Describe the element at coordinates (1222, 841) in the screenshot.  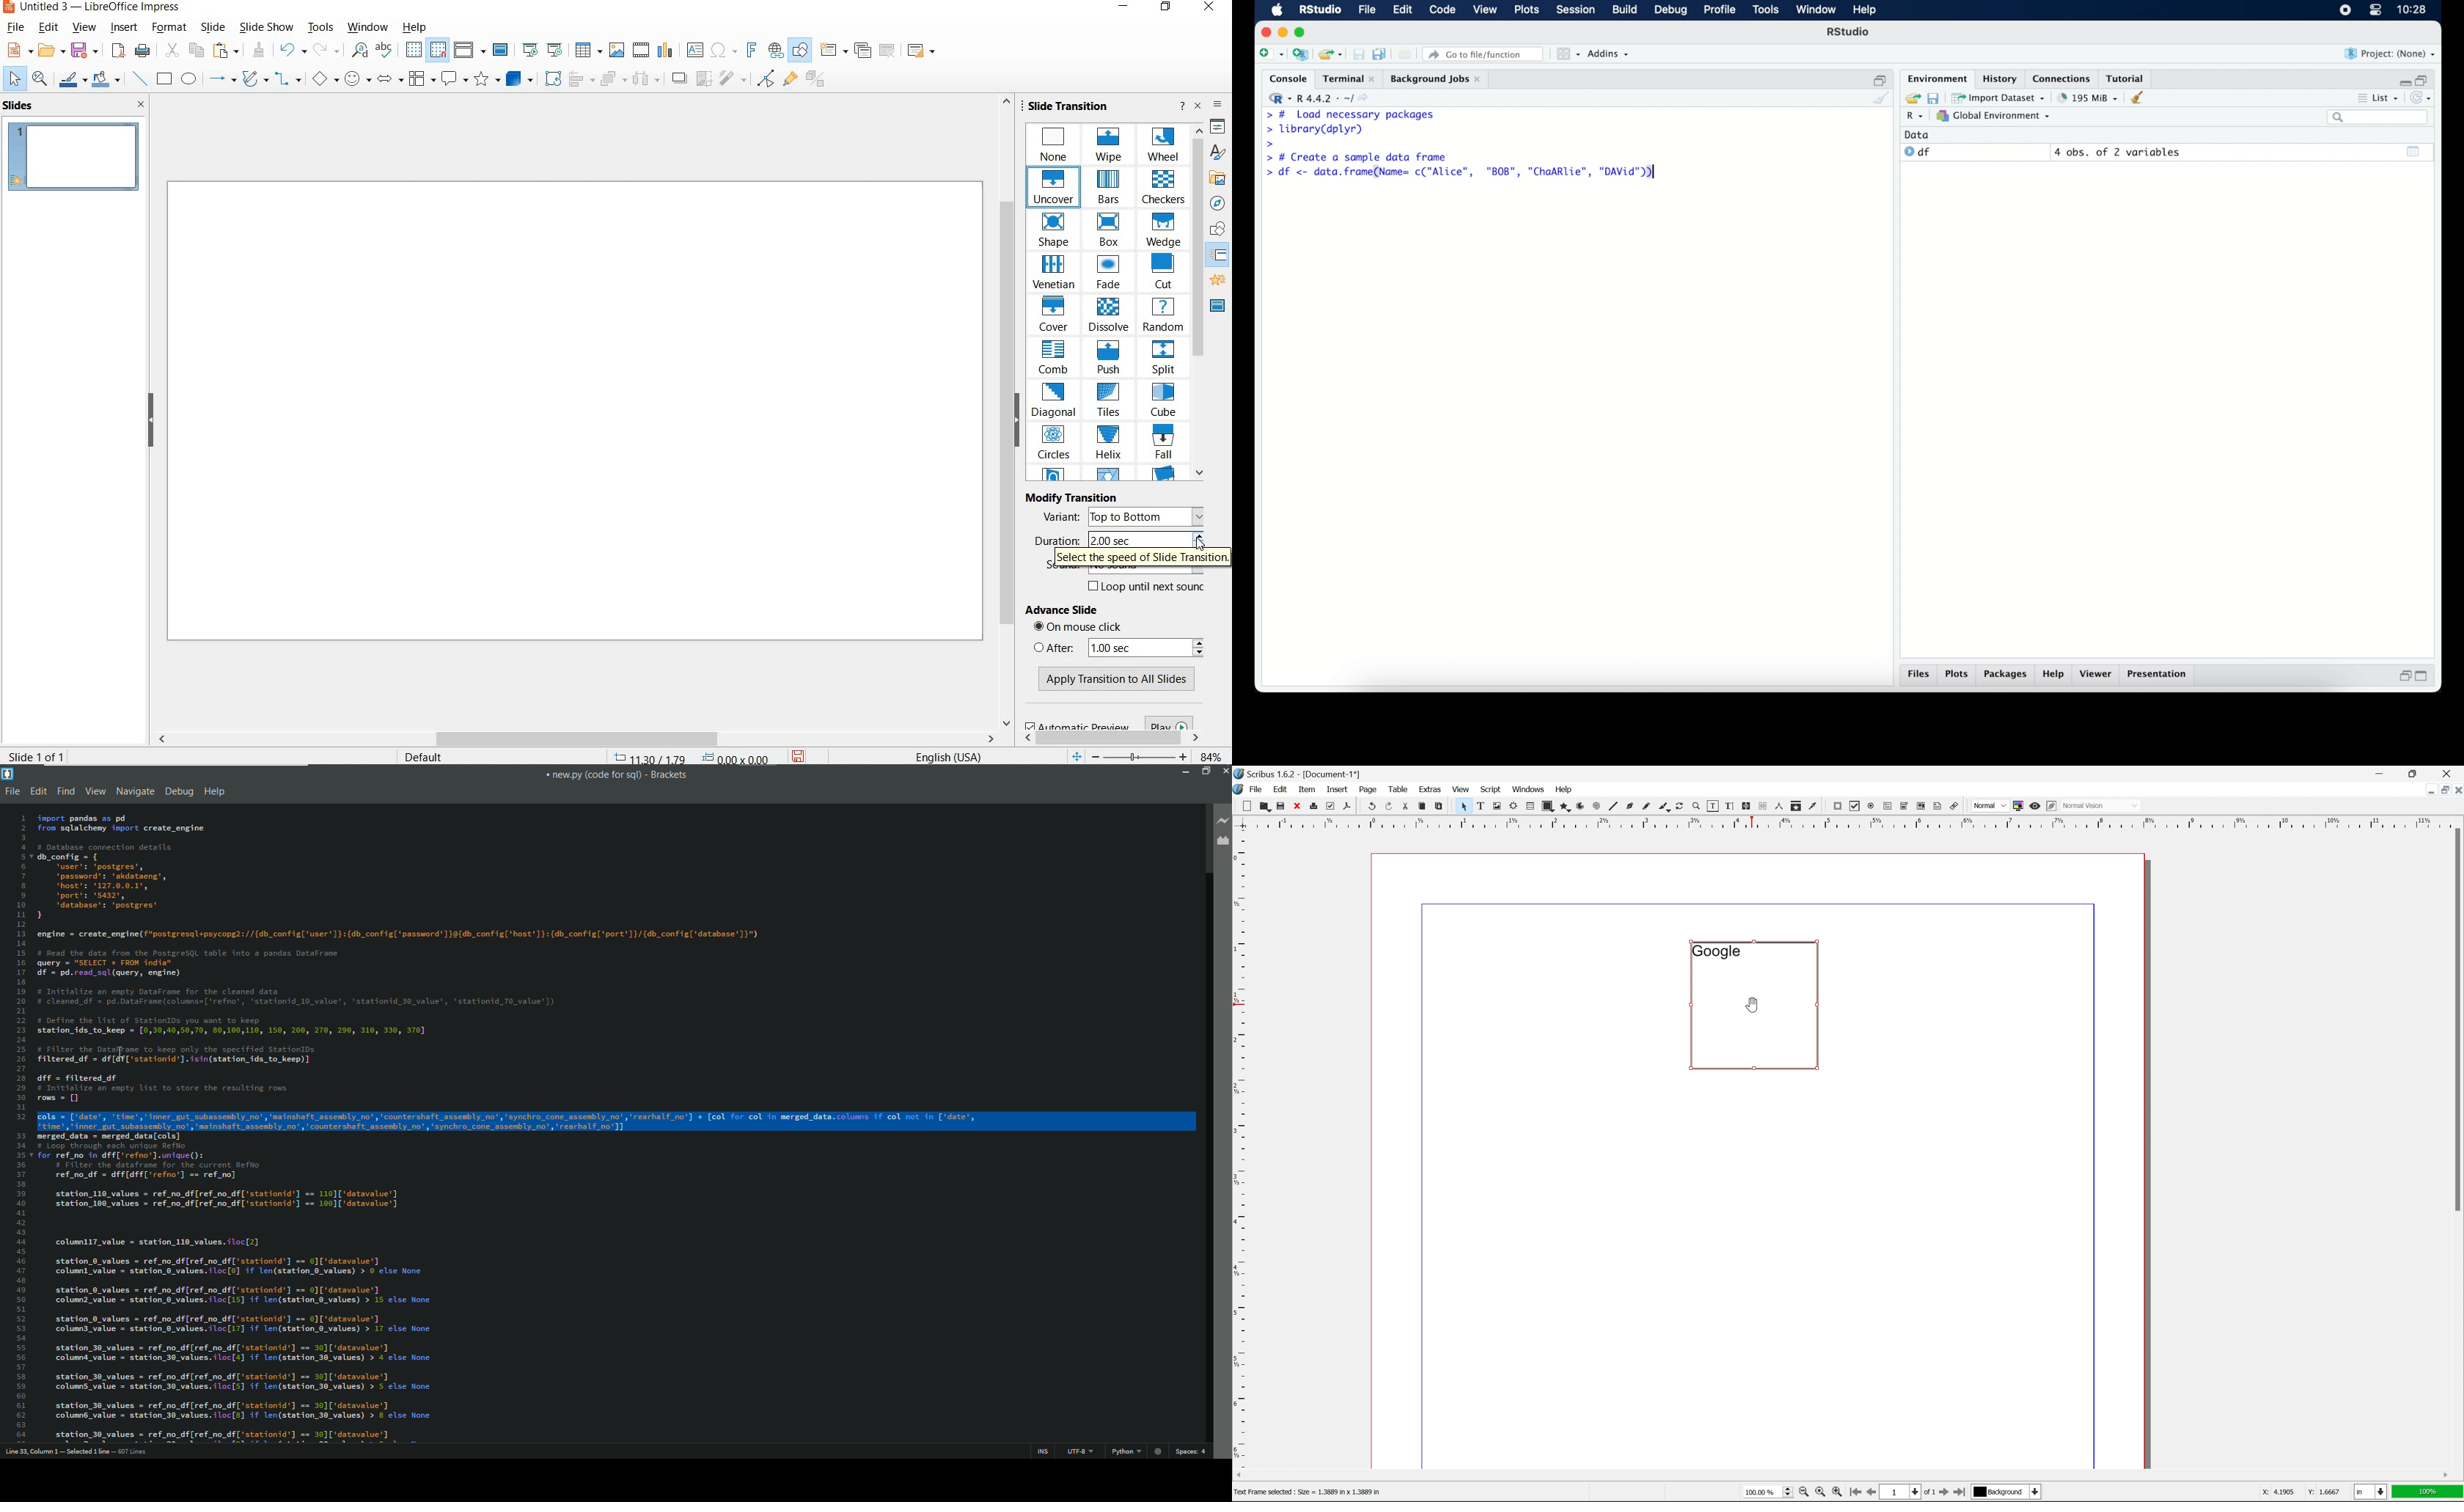
I see `extension manager` at that location.